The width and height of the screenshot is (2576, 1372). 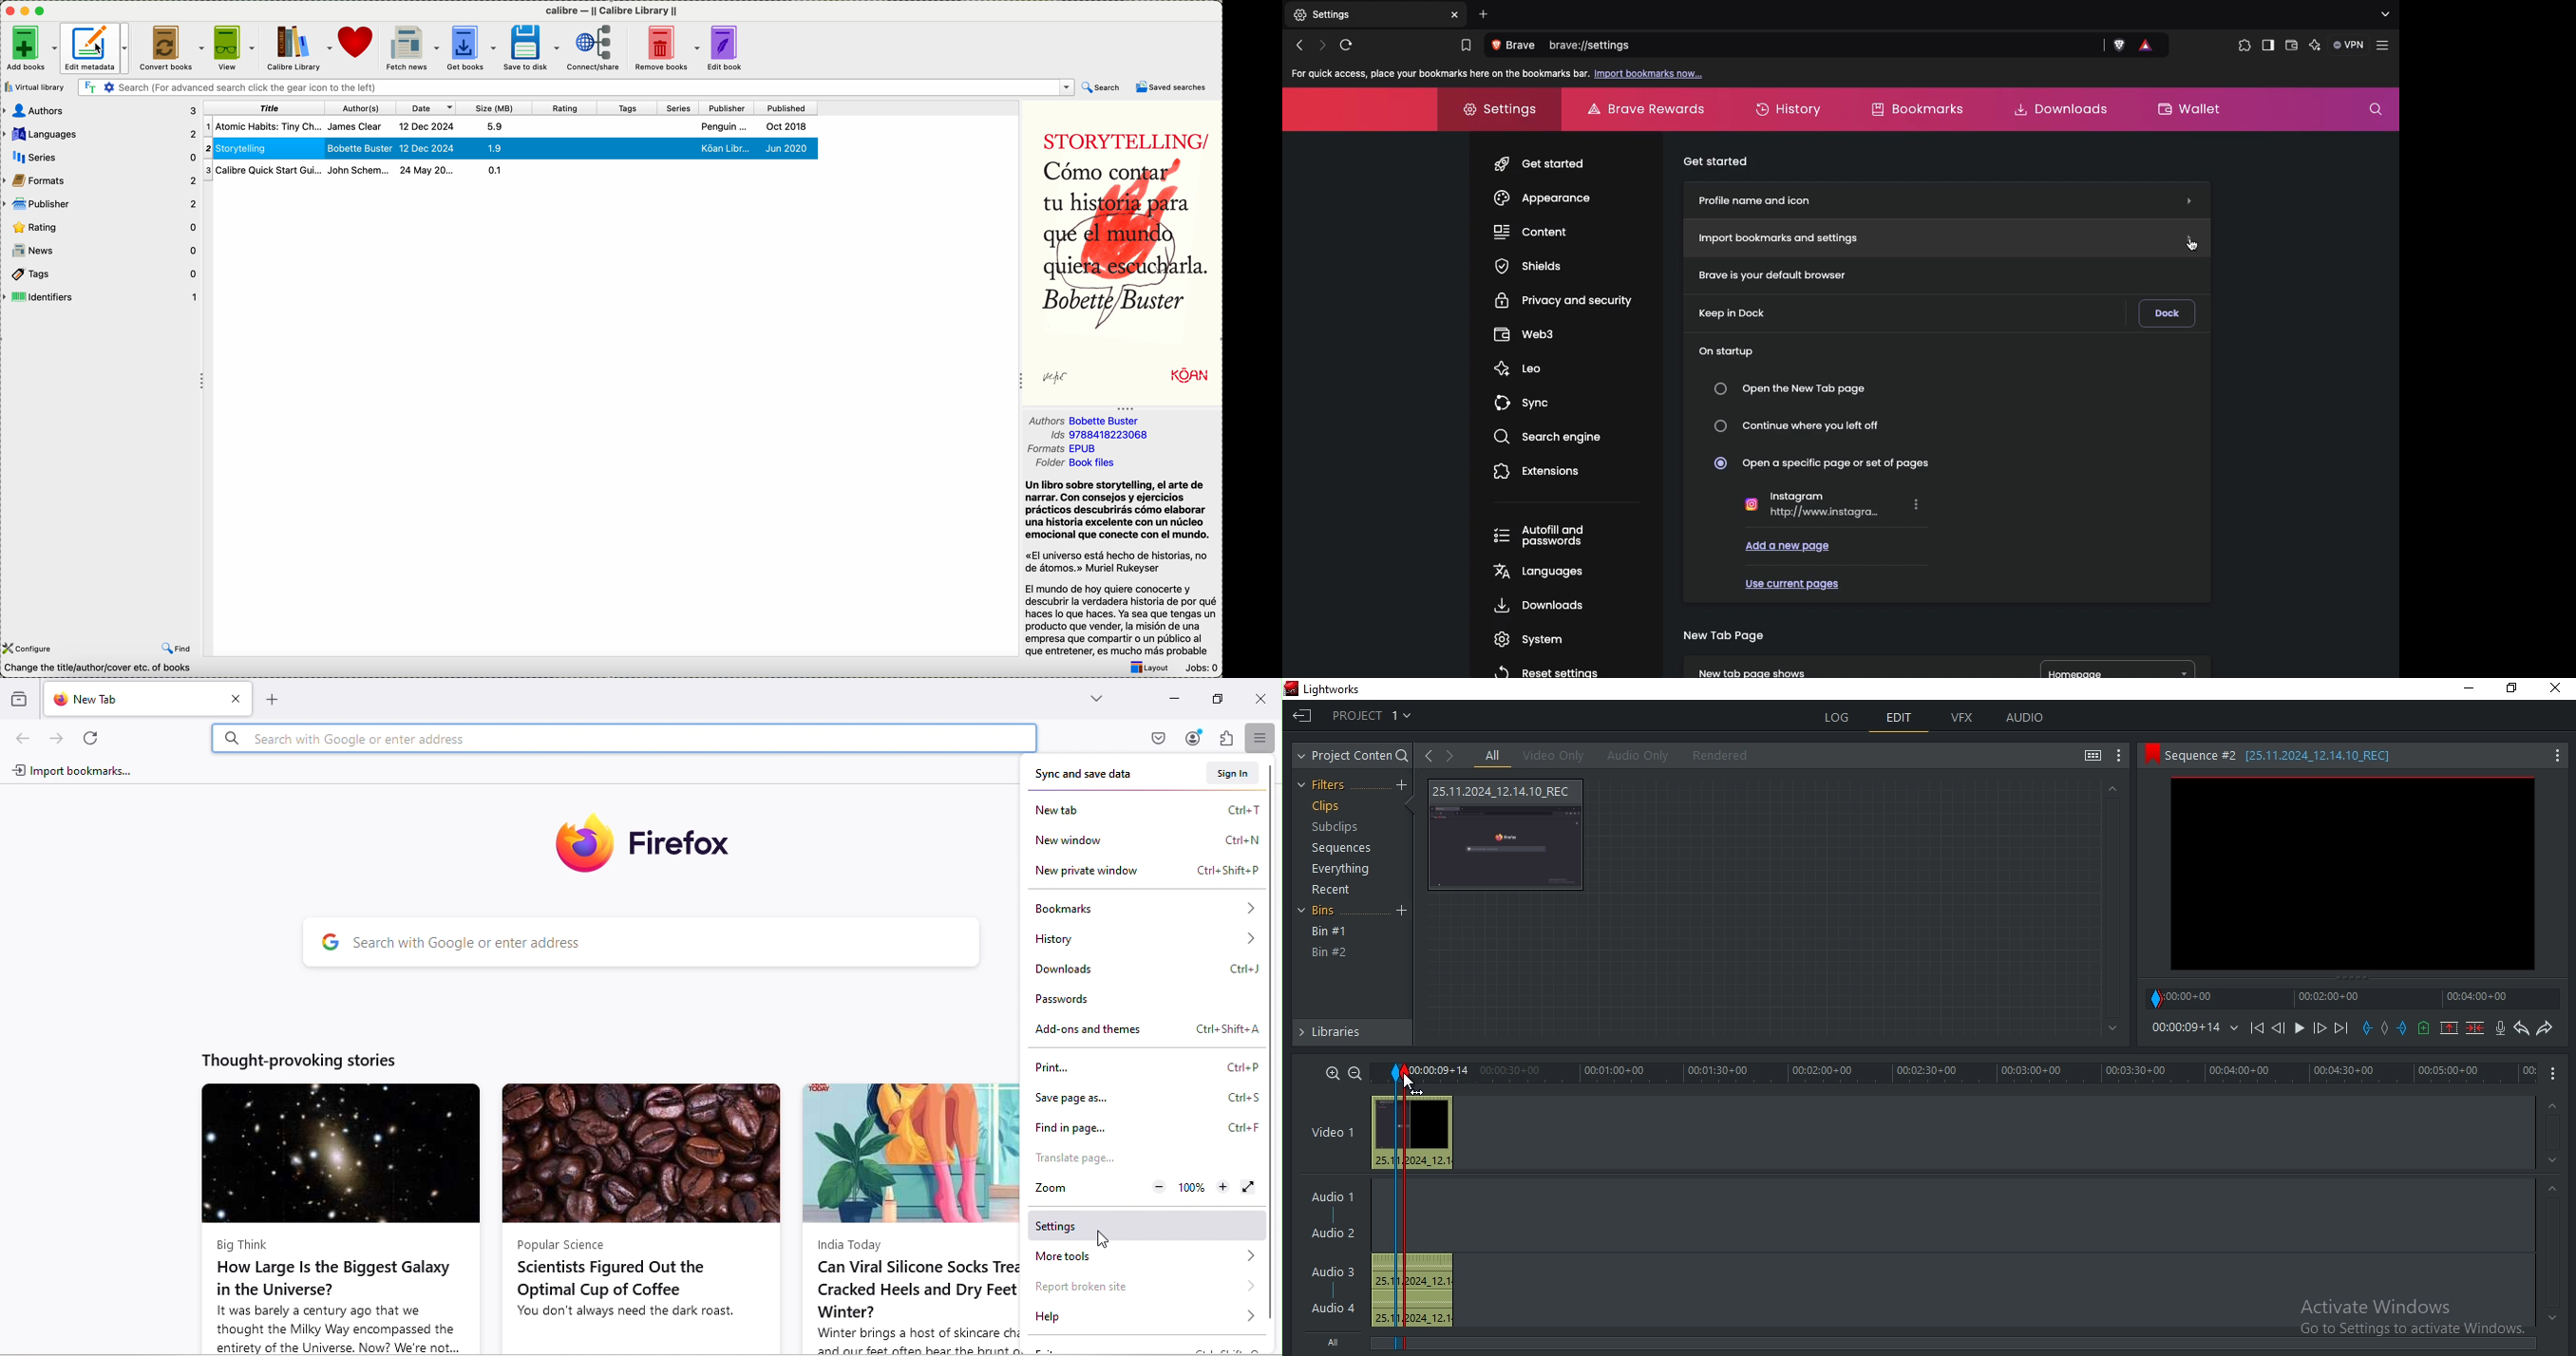 What do you see at coordinates (2450, 1027) in the screenshot?
I see `remove marked section` at bounding box center [2450, 1027].